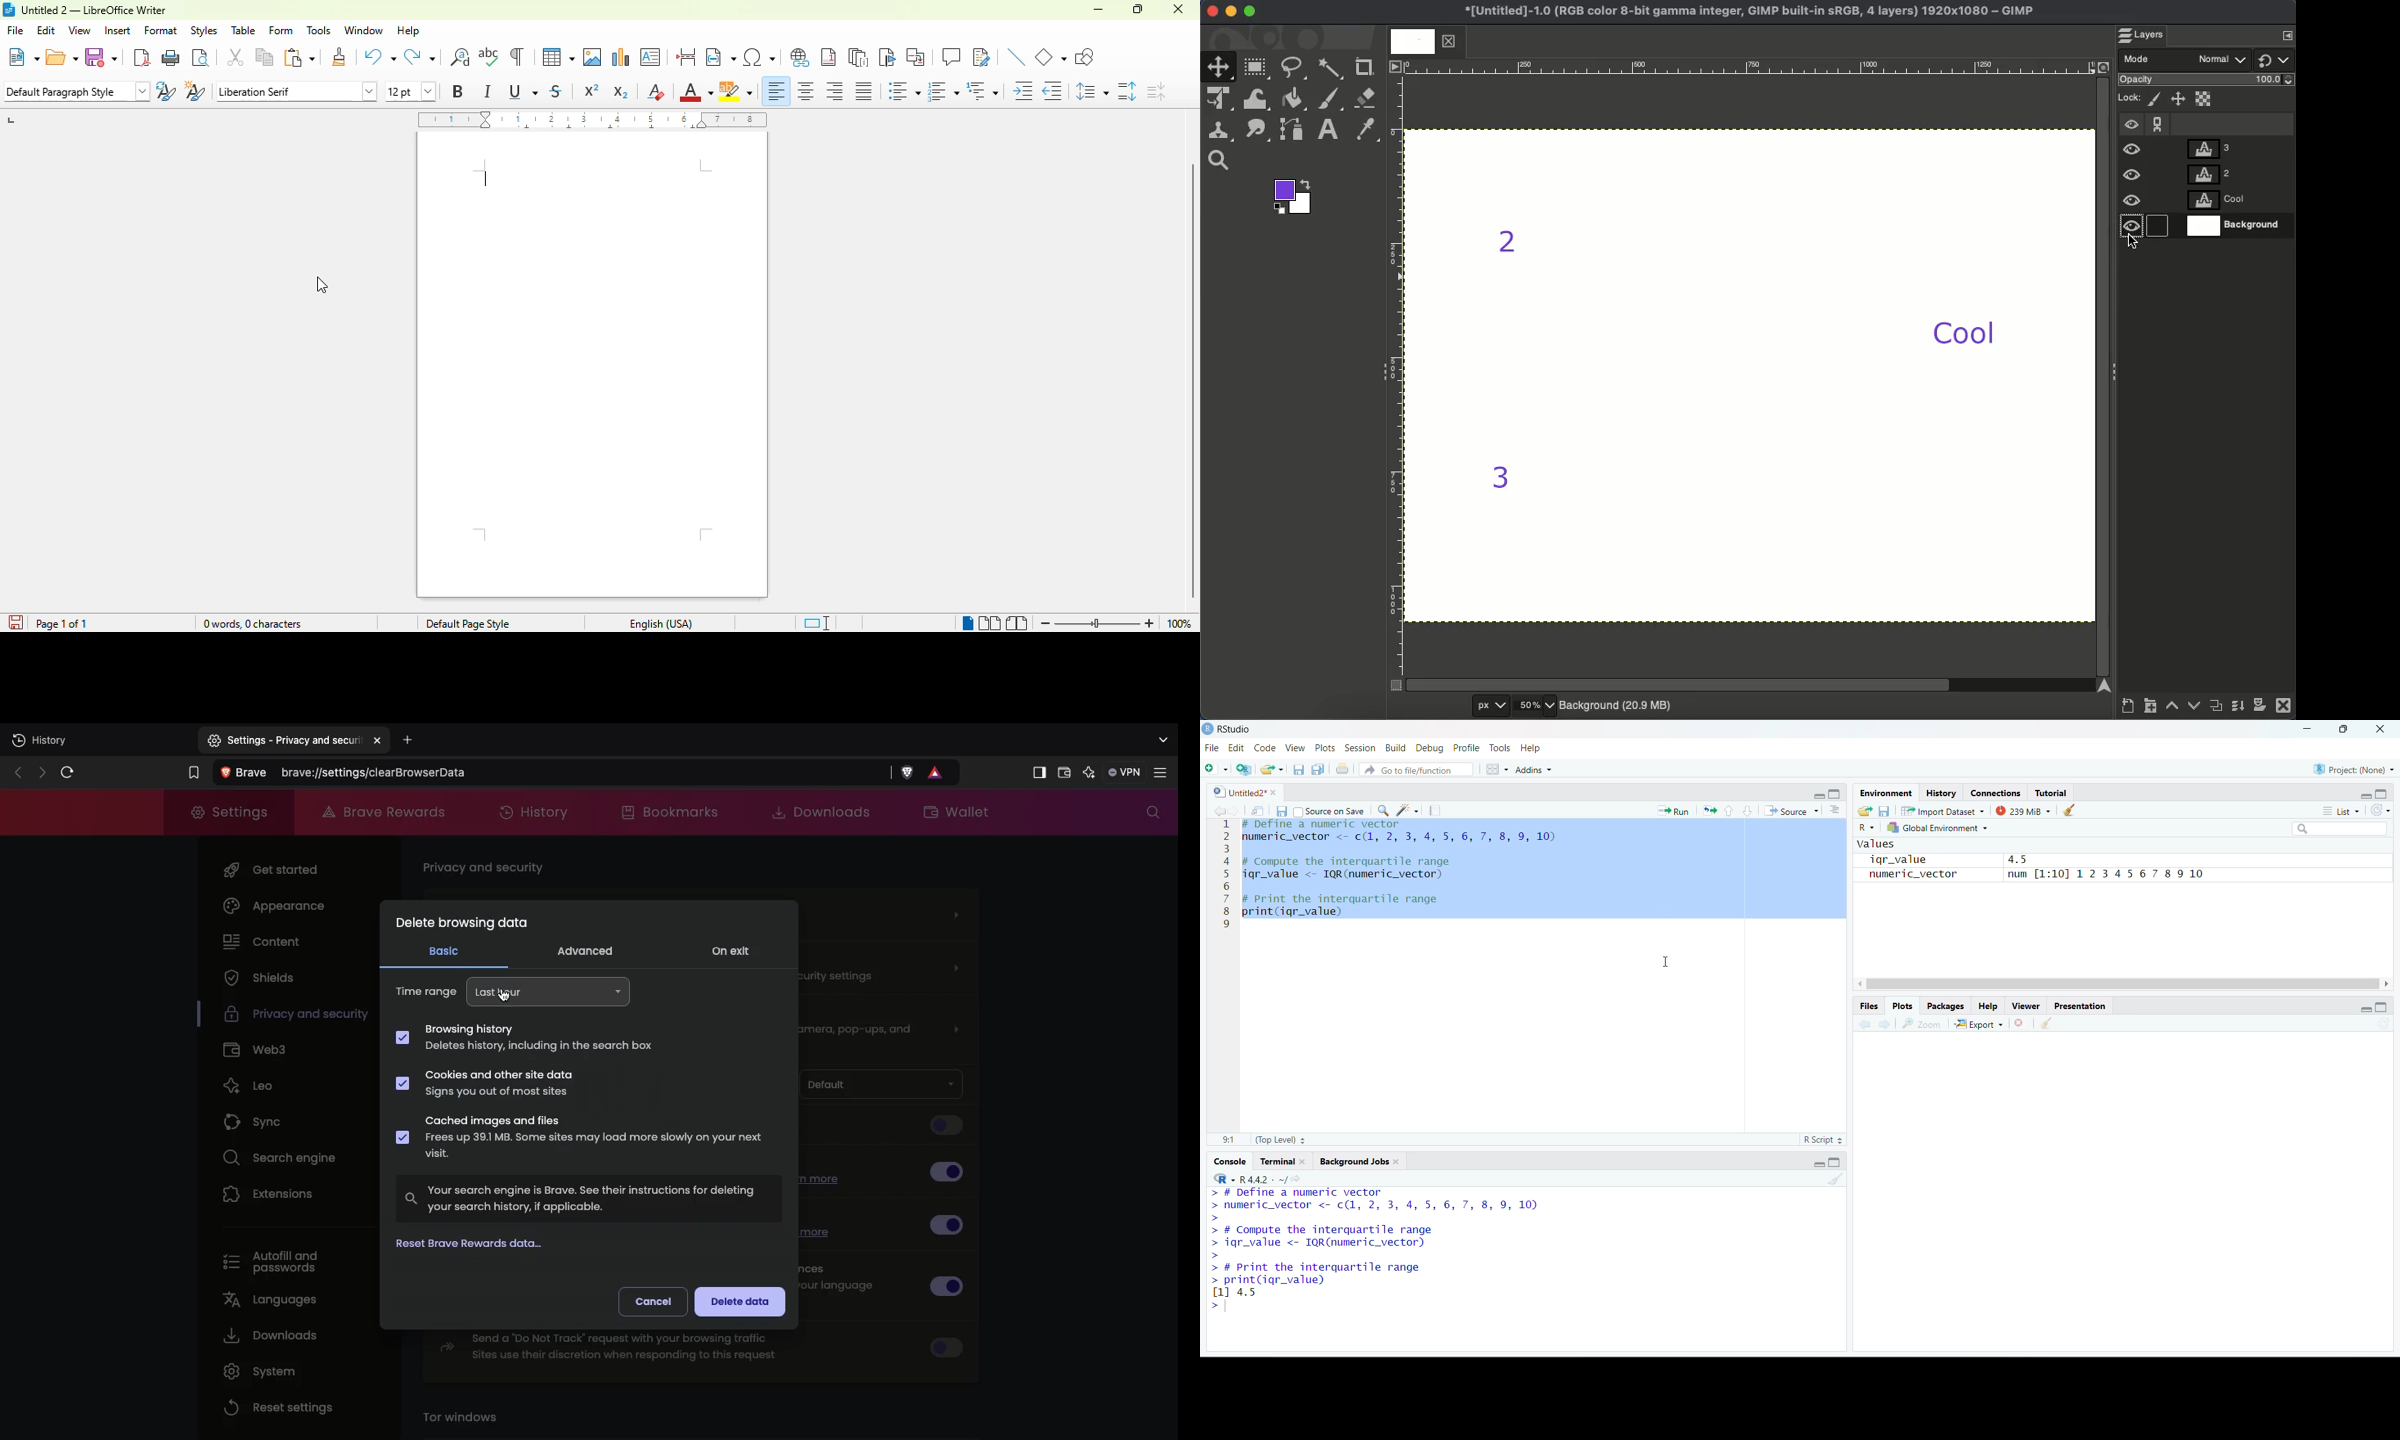 This screenshot has height=1456, width=2408. Describe the element at coordinates (2173, 710) in the screenshot. I see `Raise layer` at that location.